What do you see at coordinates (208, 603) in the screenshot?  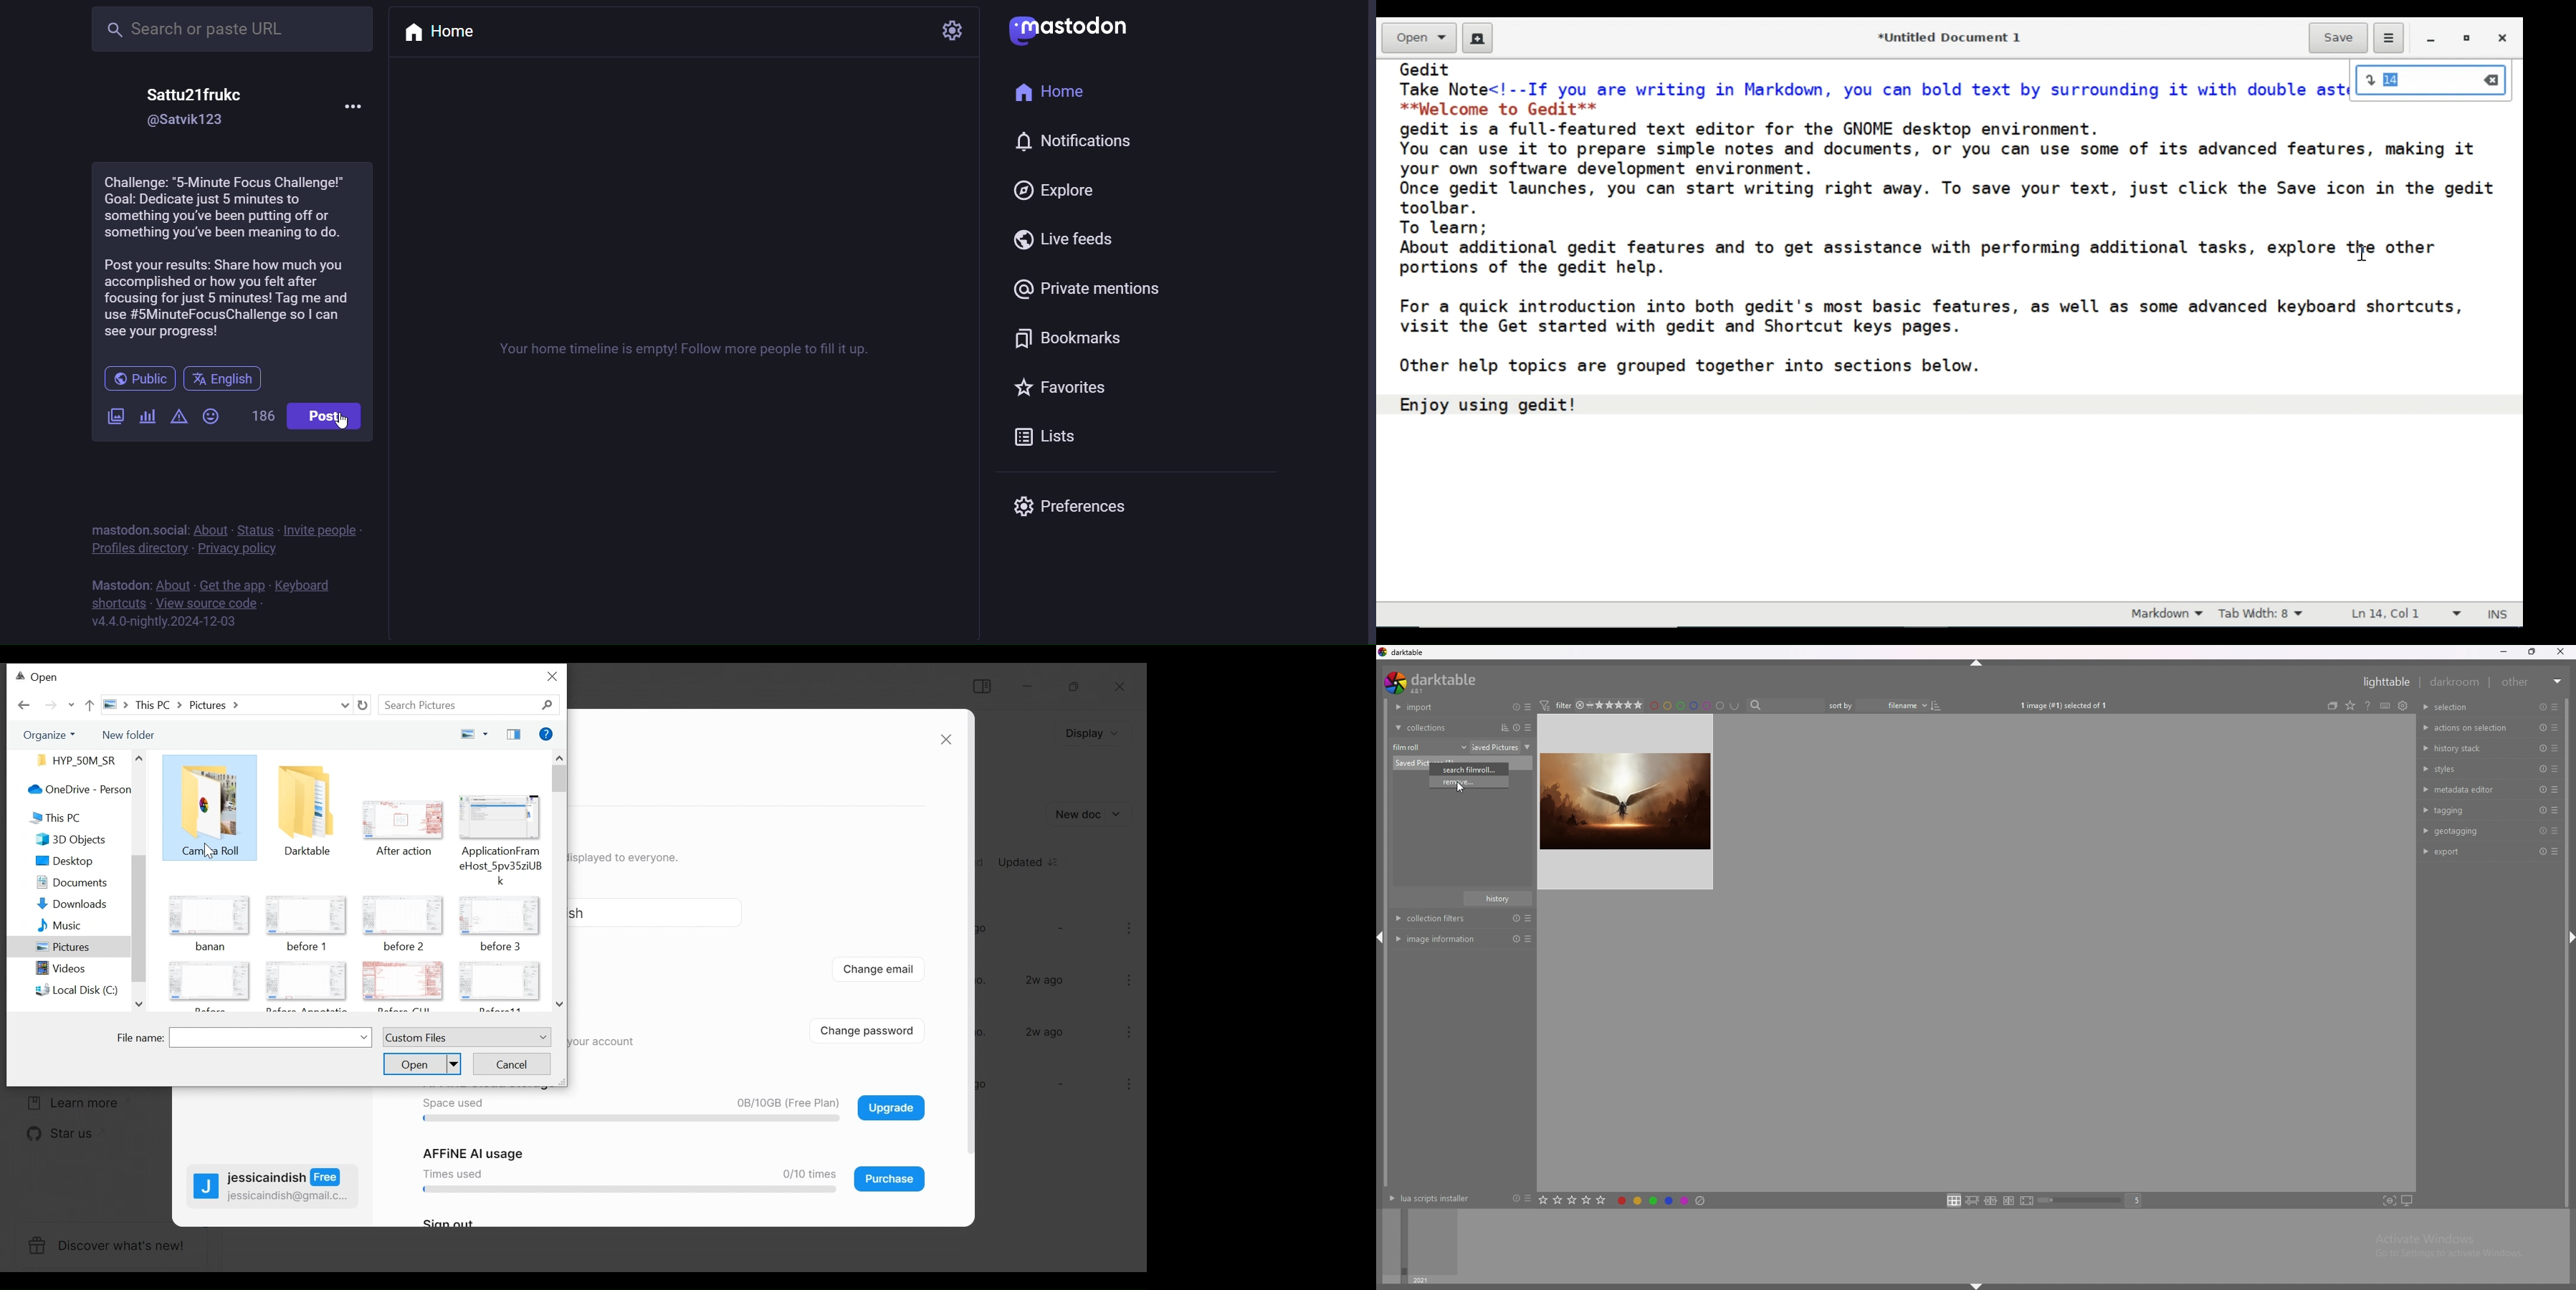 I see `source code` at bounding box center [208, 603].